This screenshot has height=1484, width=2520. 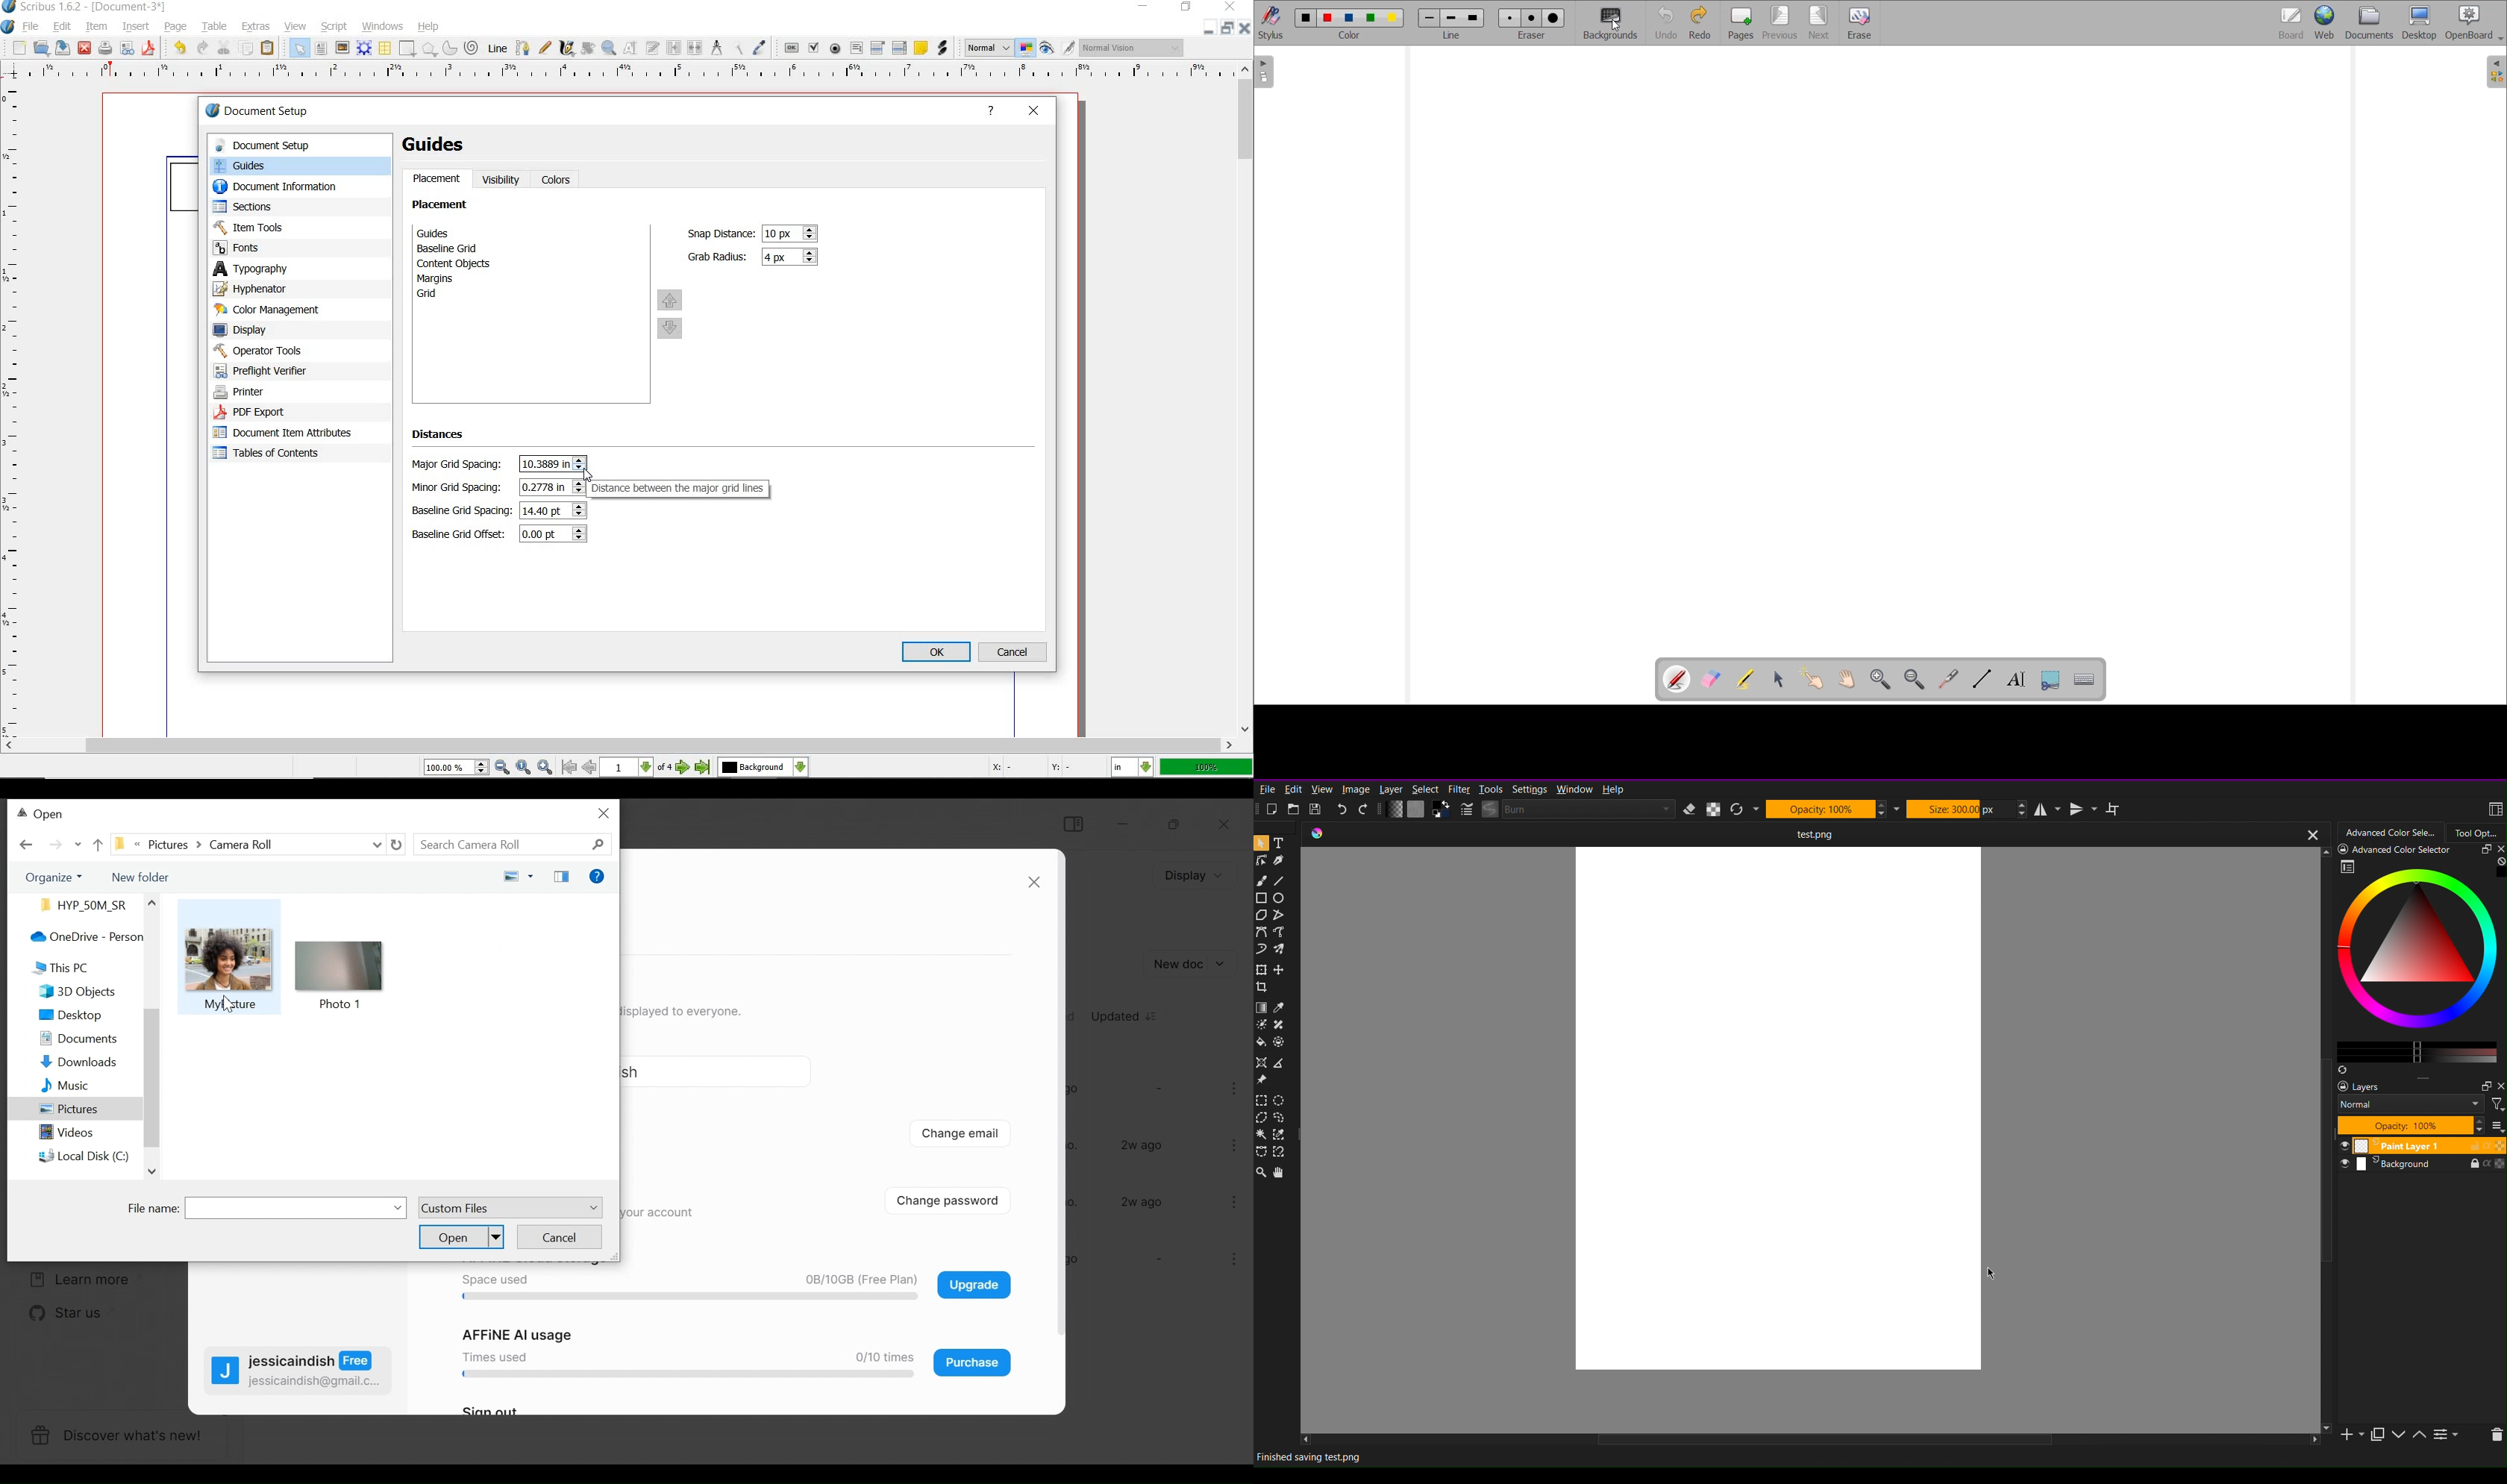 What do you see at coordinates (2494, 1433) in the screenshot?
I see `Delete` at bounding box center [2494, 1433].